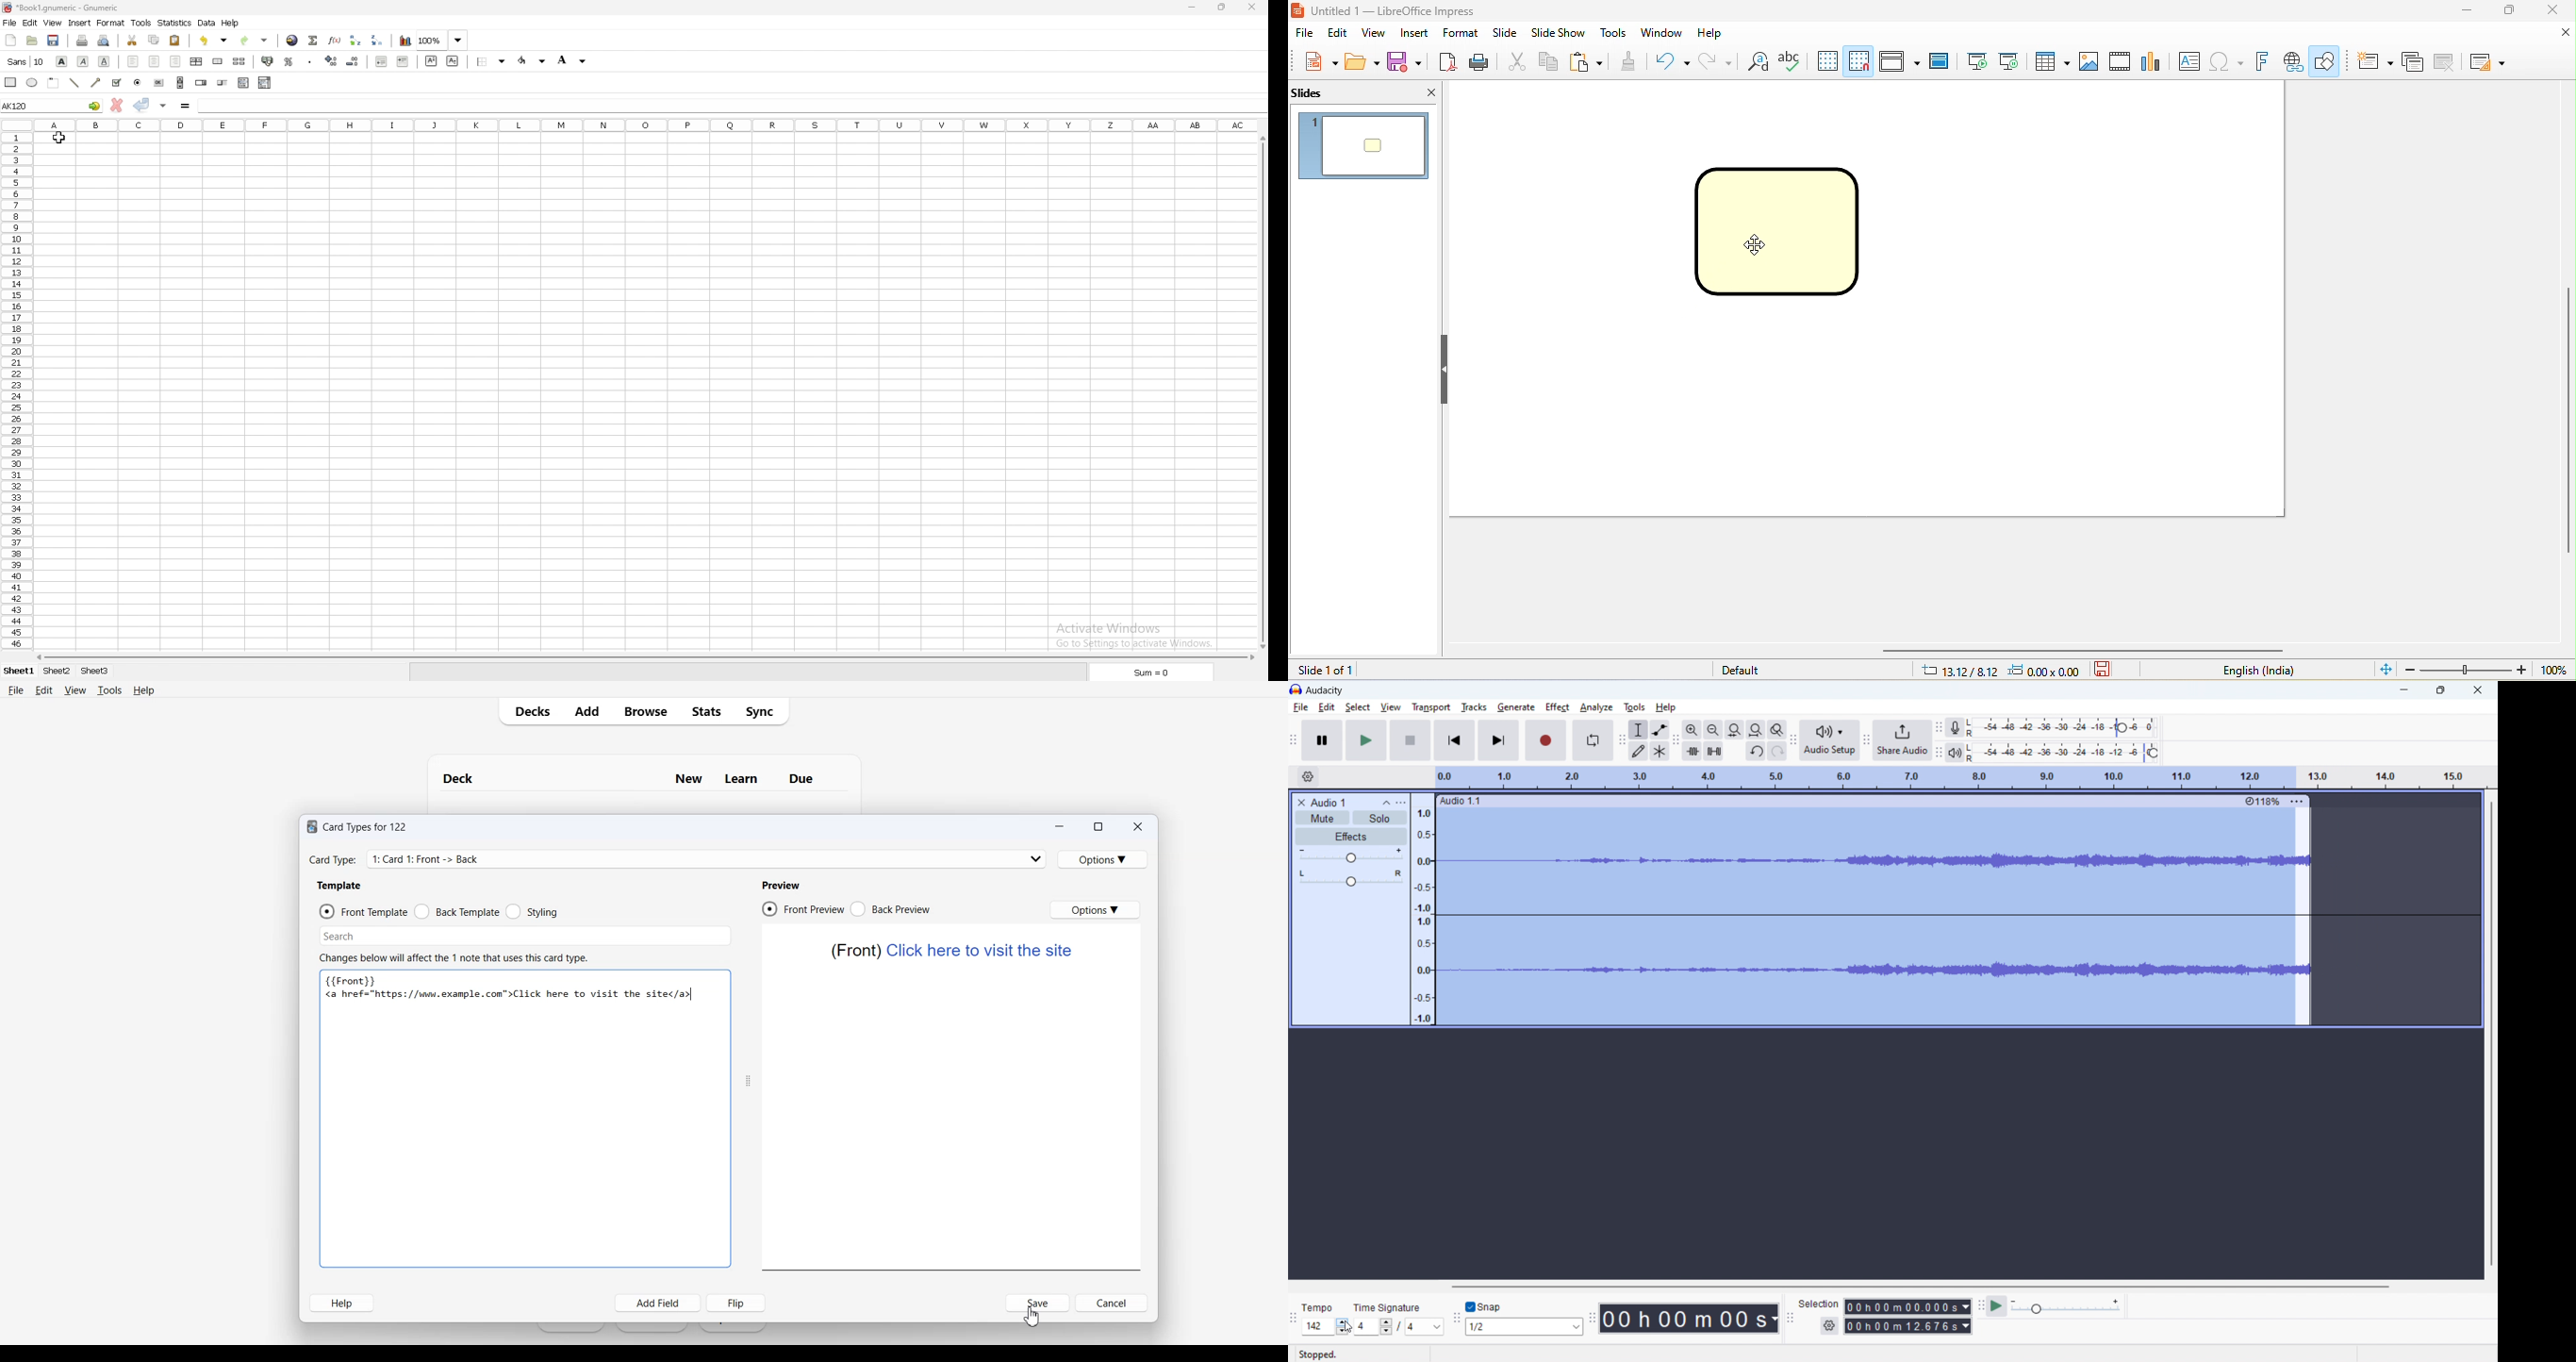  Describe the element at coordinates (141, 22) in the screenshot. I see `tools` at that location.